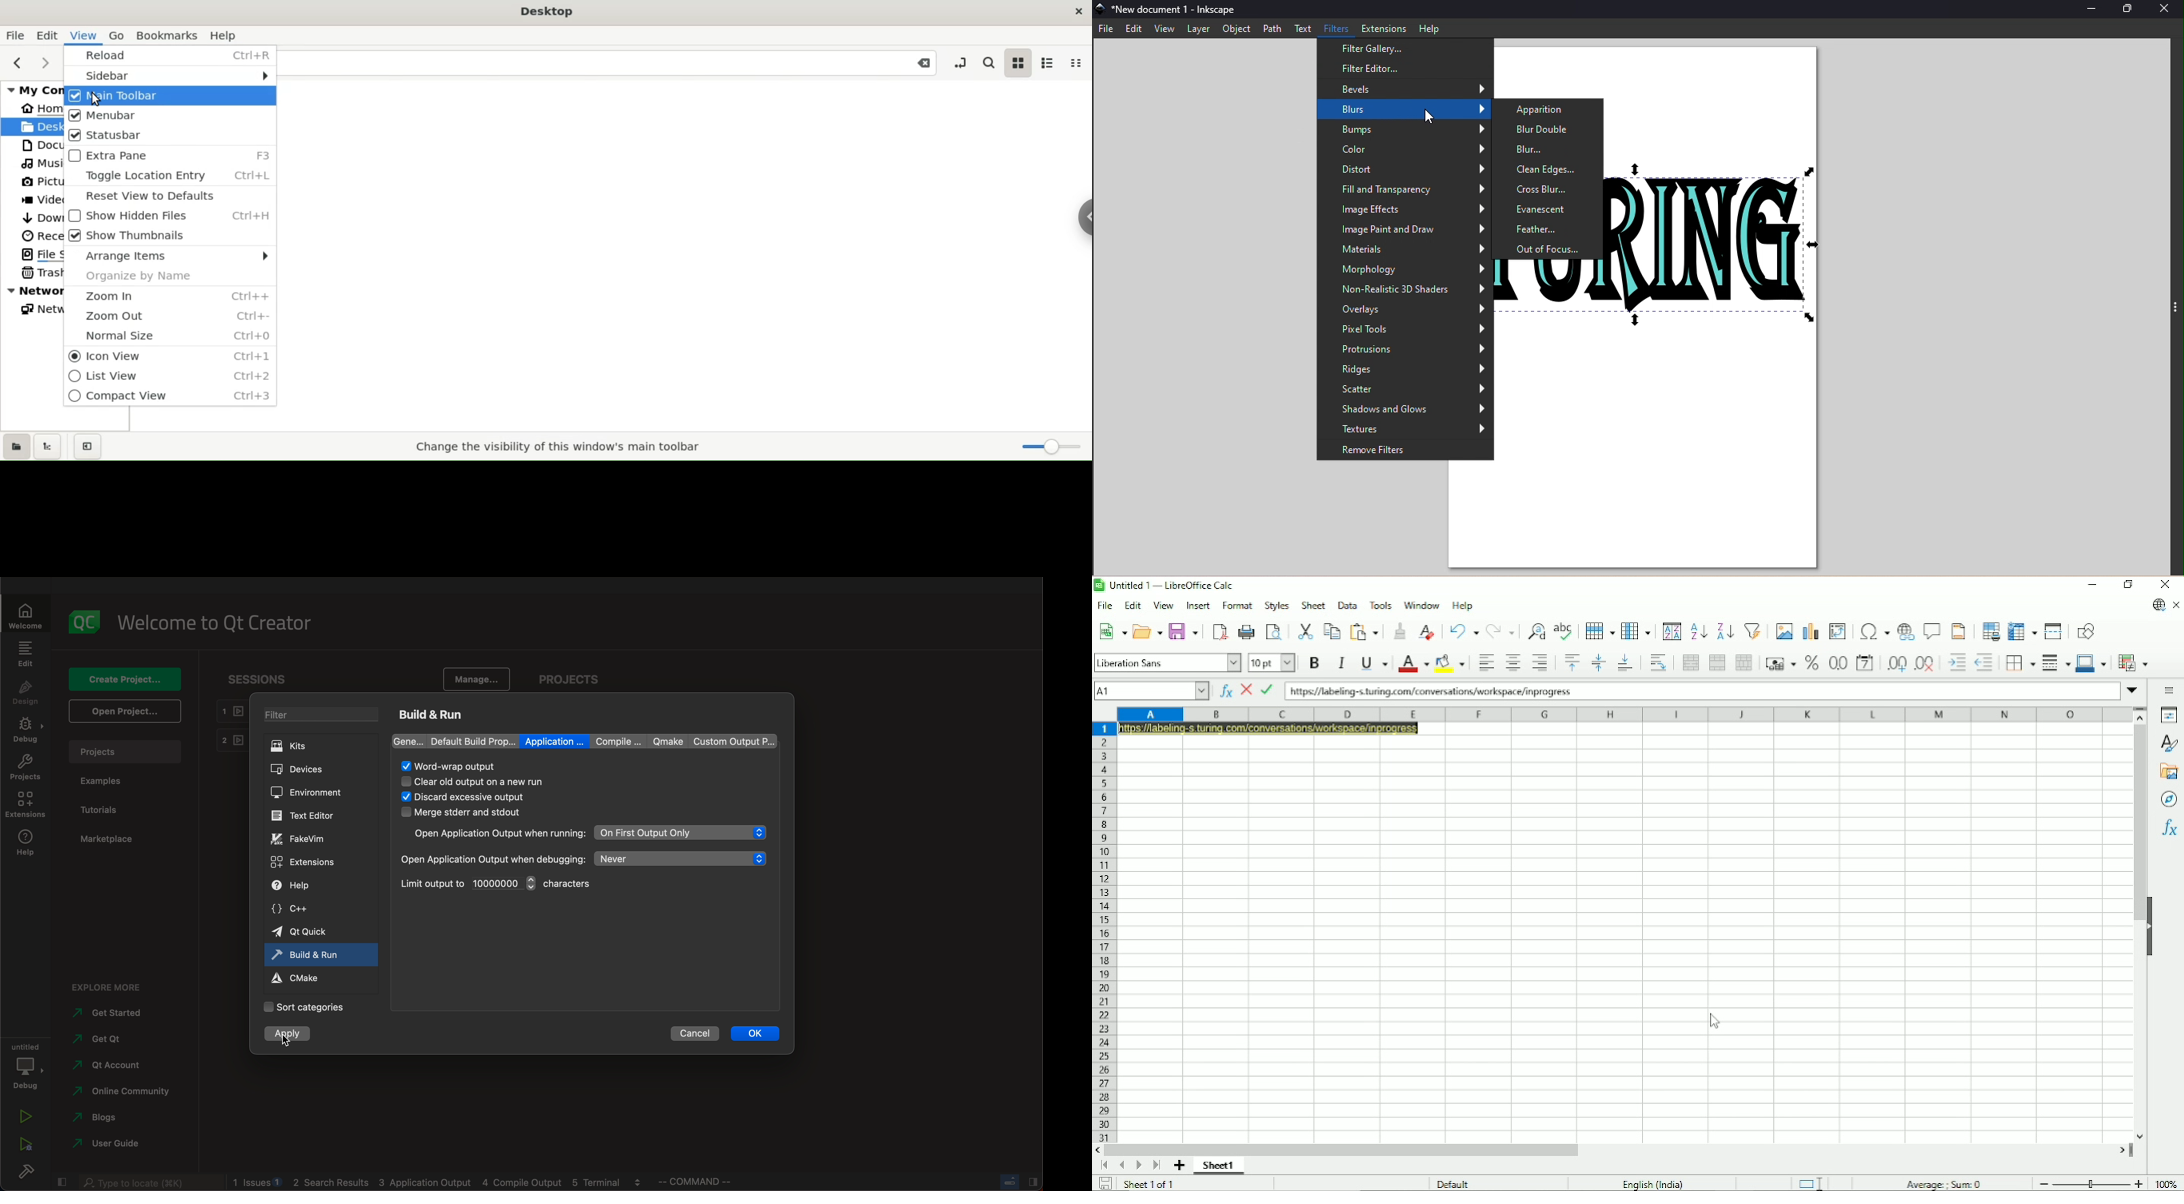 The image size is (2184, 1204). Describe the element at coordinates (1926, 664) in the screenshot. I see `Delete decimal place` at that location.